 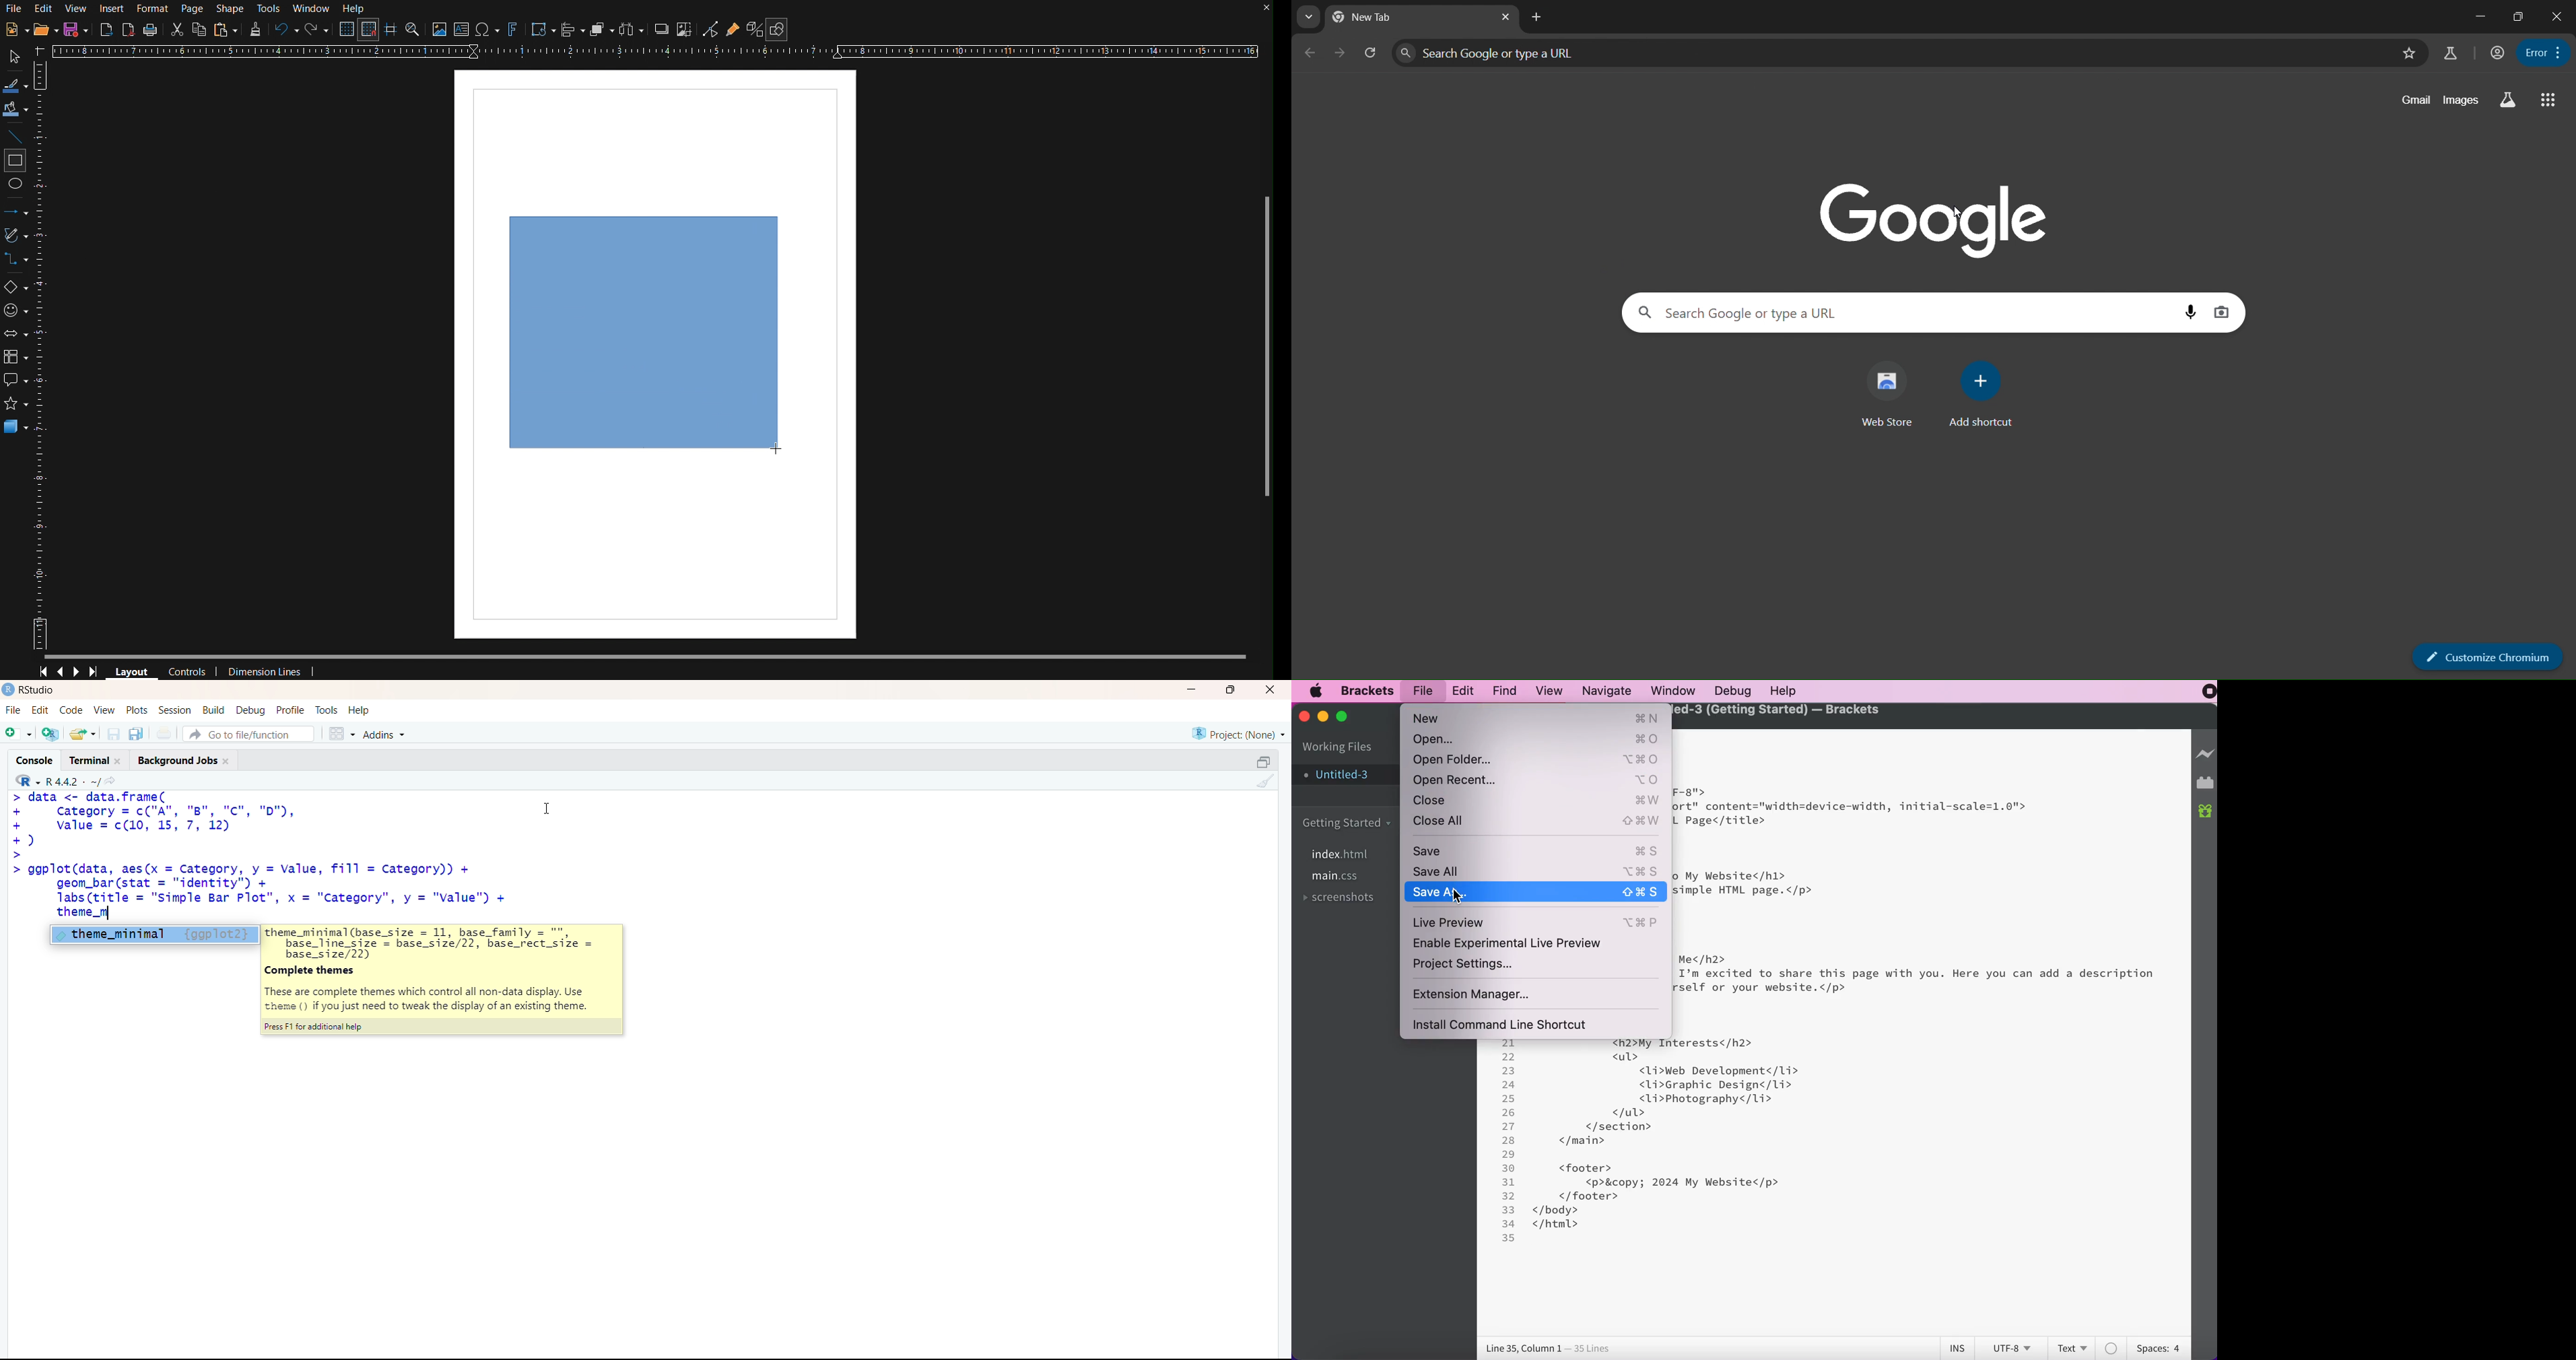 What do you see at coordinates (2070, 1347) in the screenshot?
I see `text` at bounding box center [2070, 1347].